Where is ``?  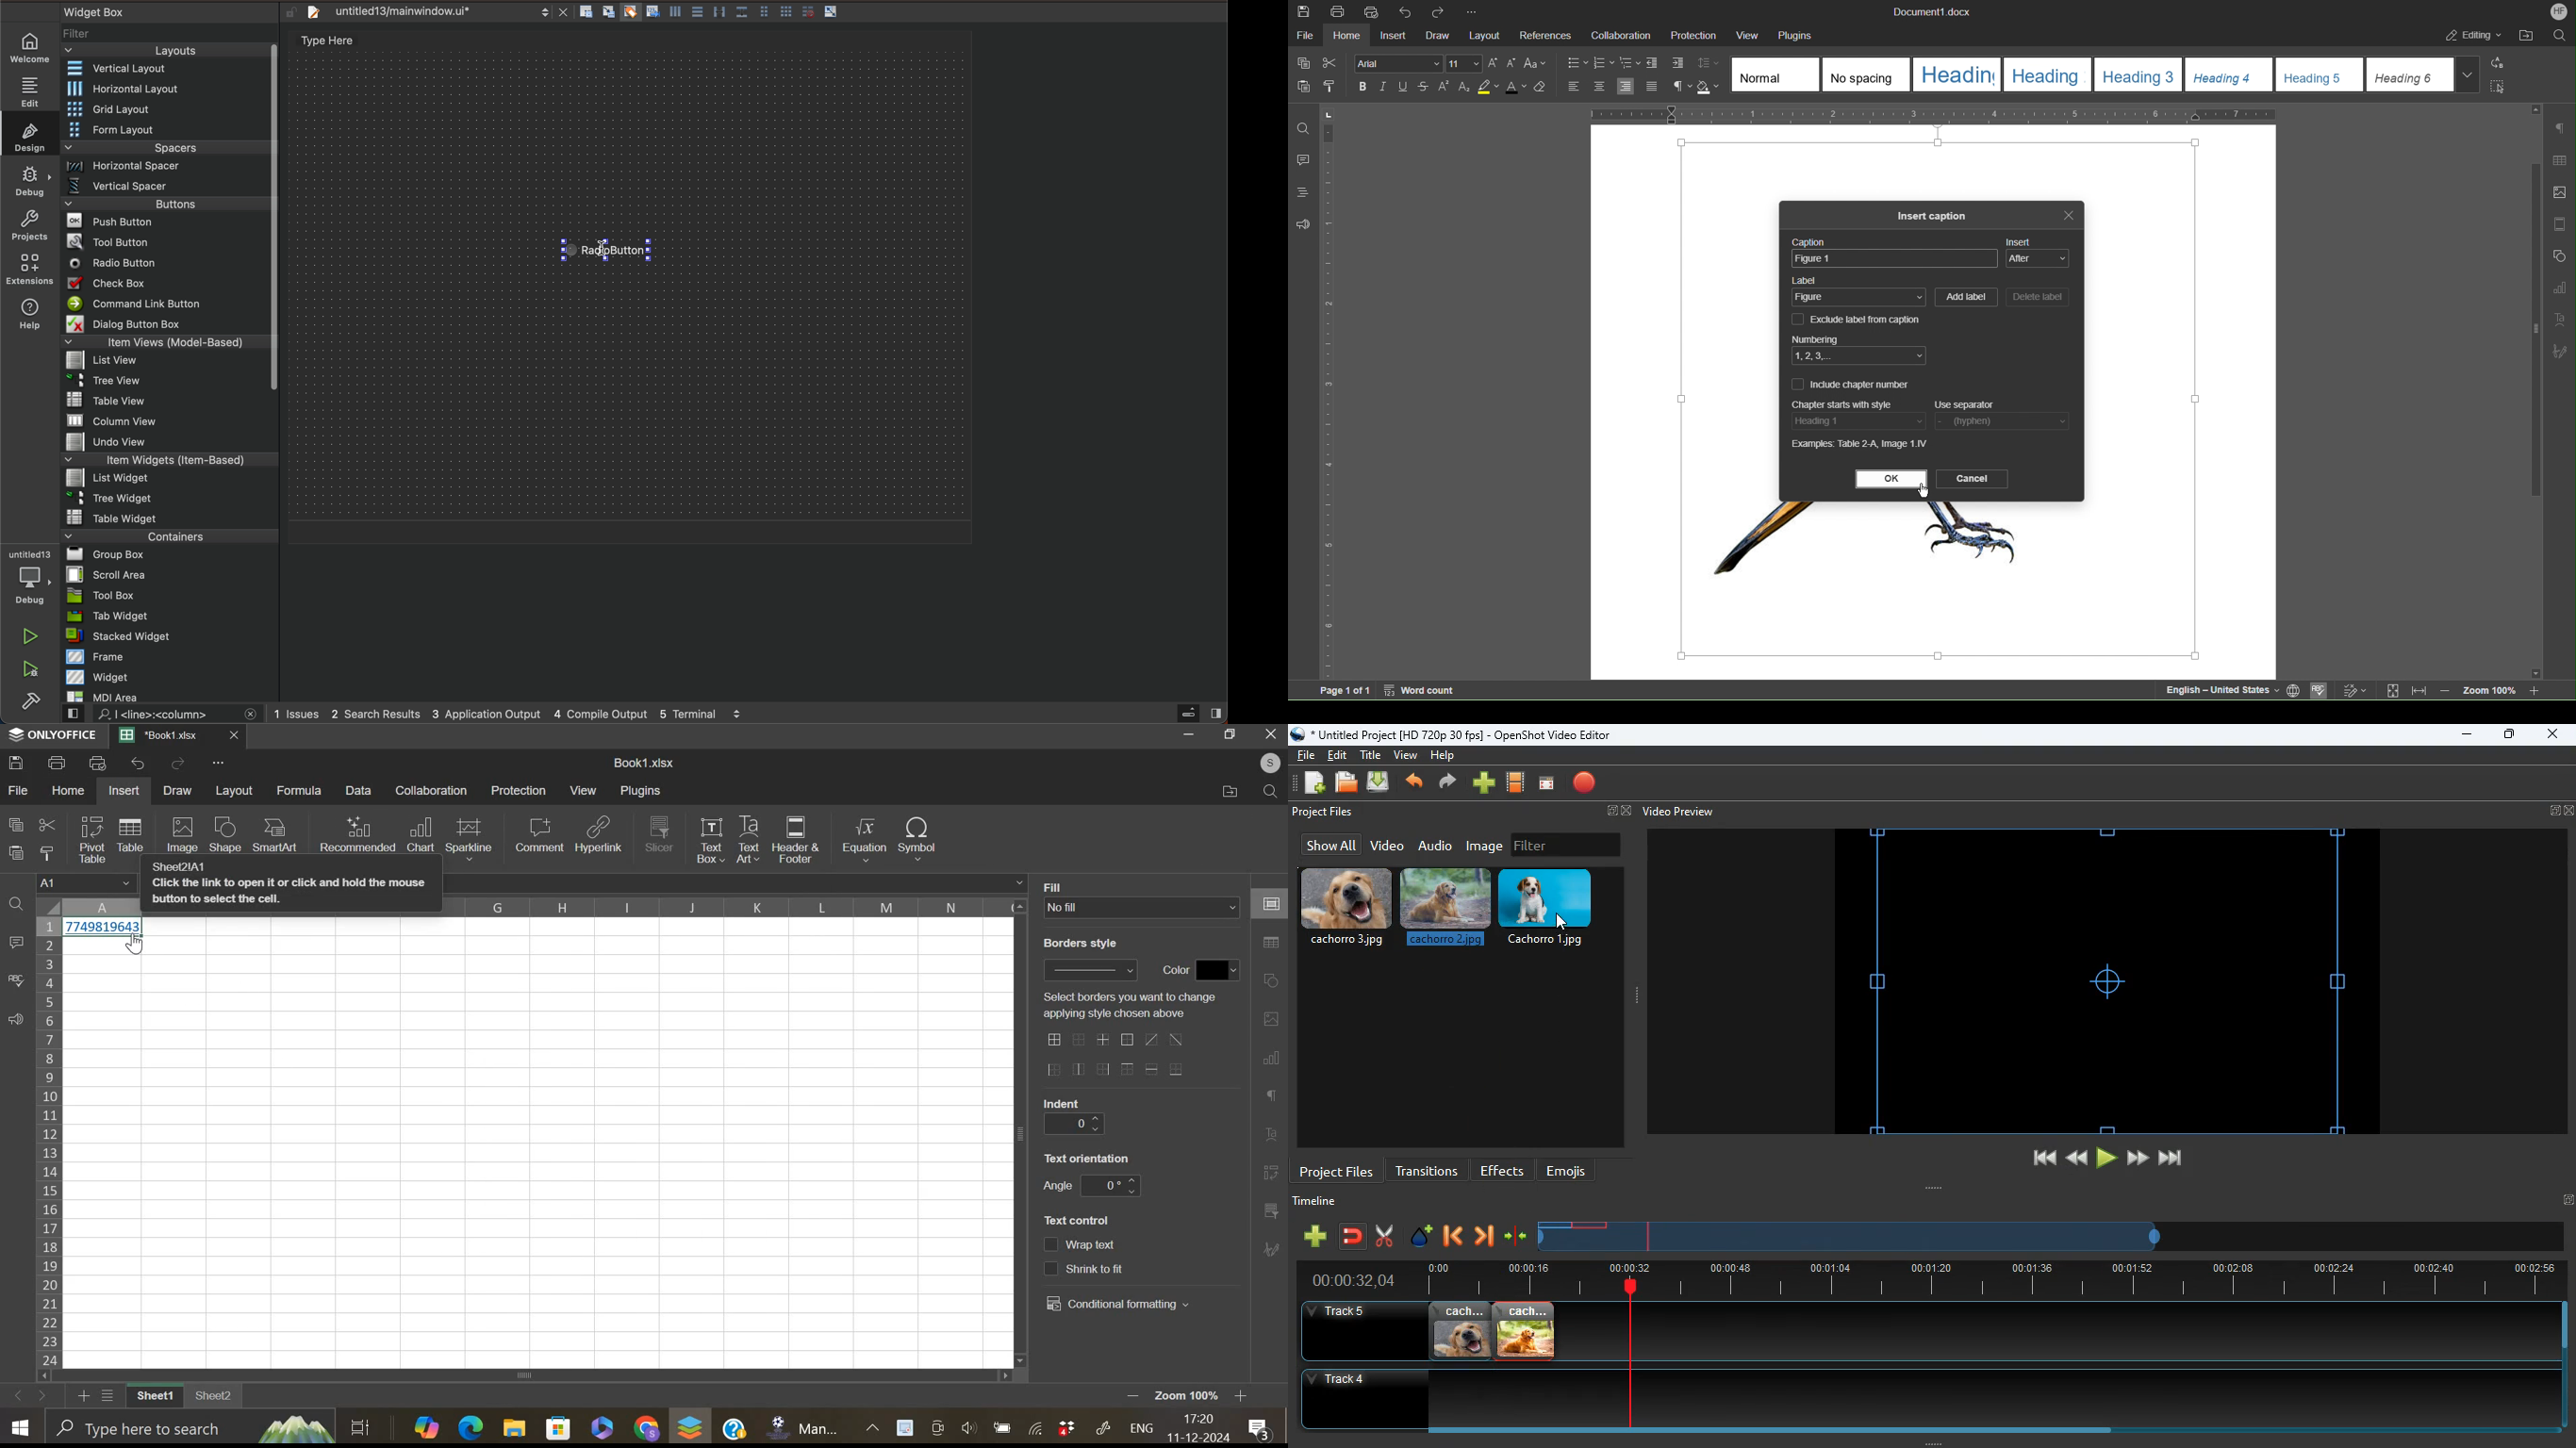
 is located at coordinates (787, 13).